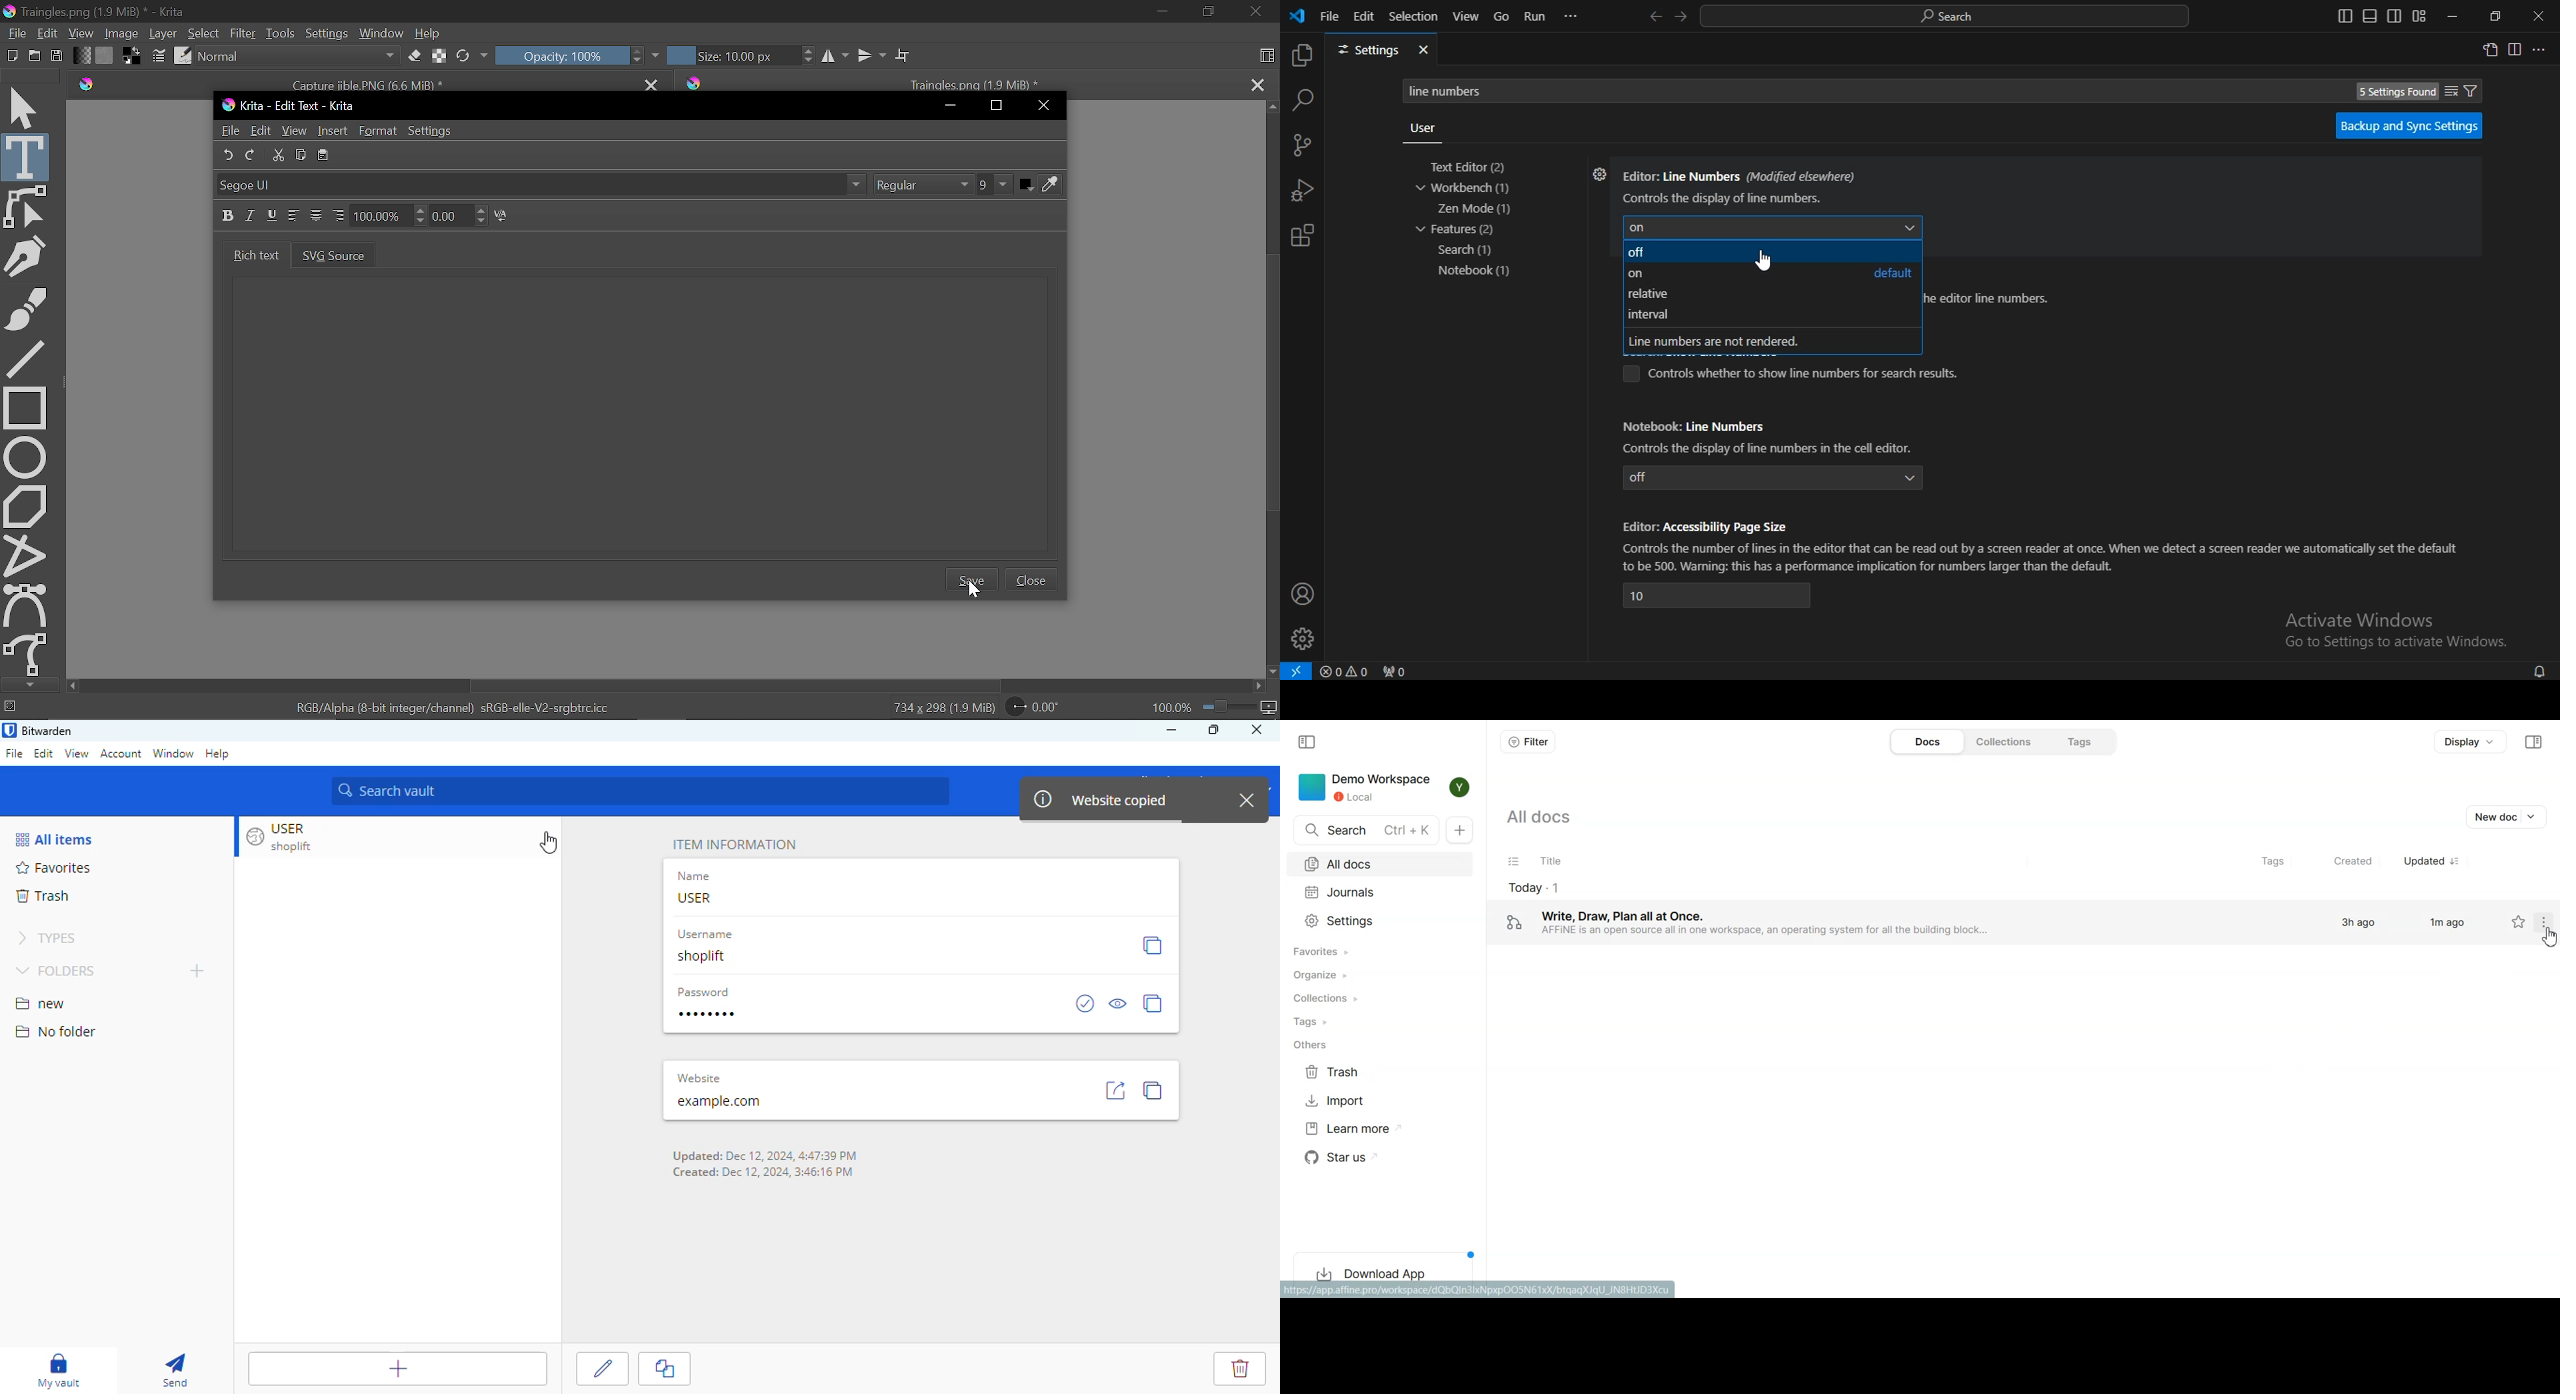  Describe the element at coordinates (1892, 273) in the screenshot. I see `default` at that location.